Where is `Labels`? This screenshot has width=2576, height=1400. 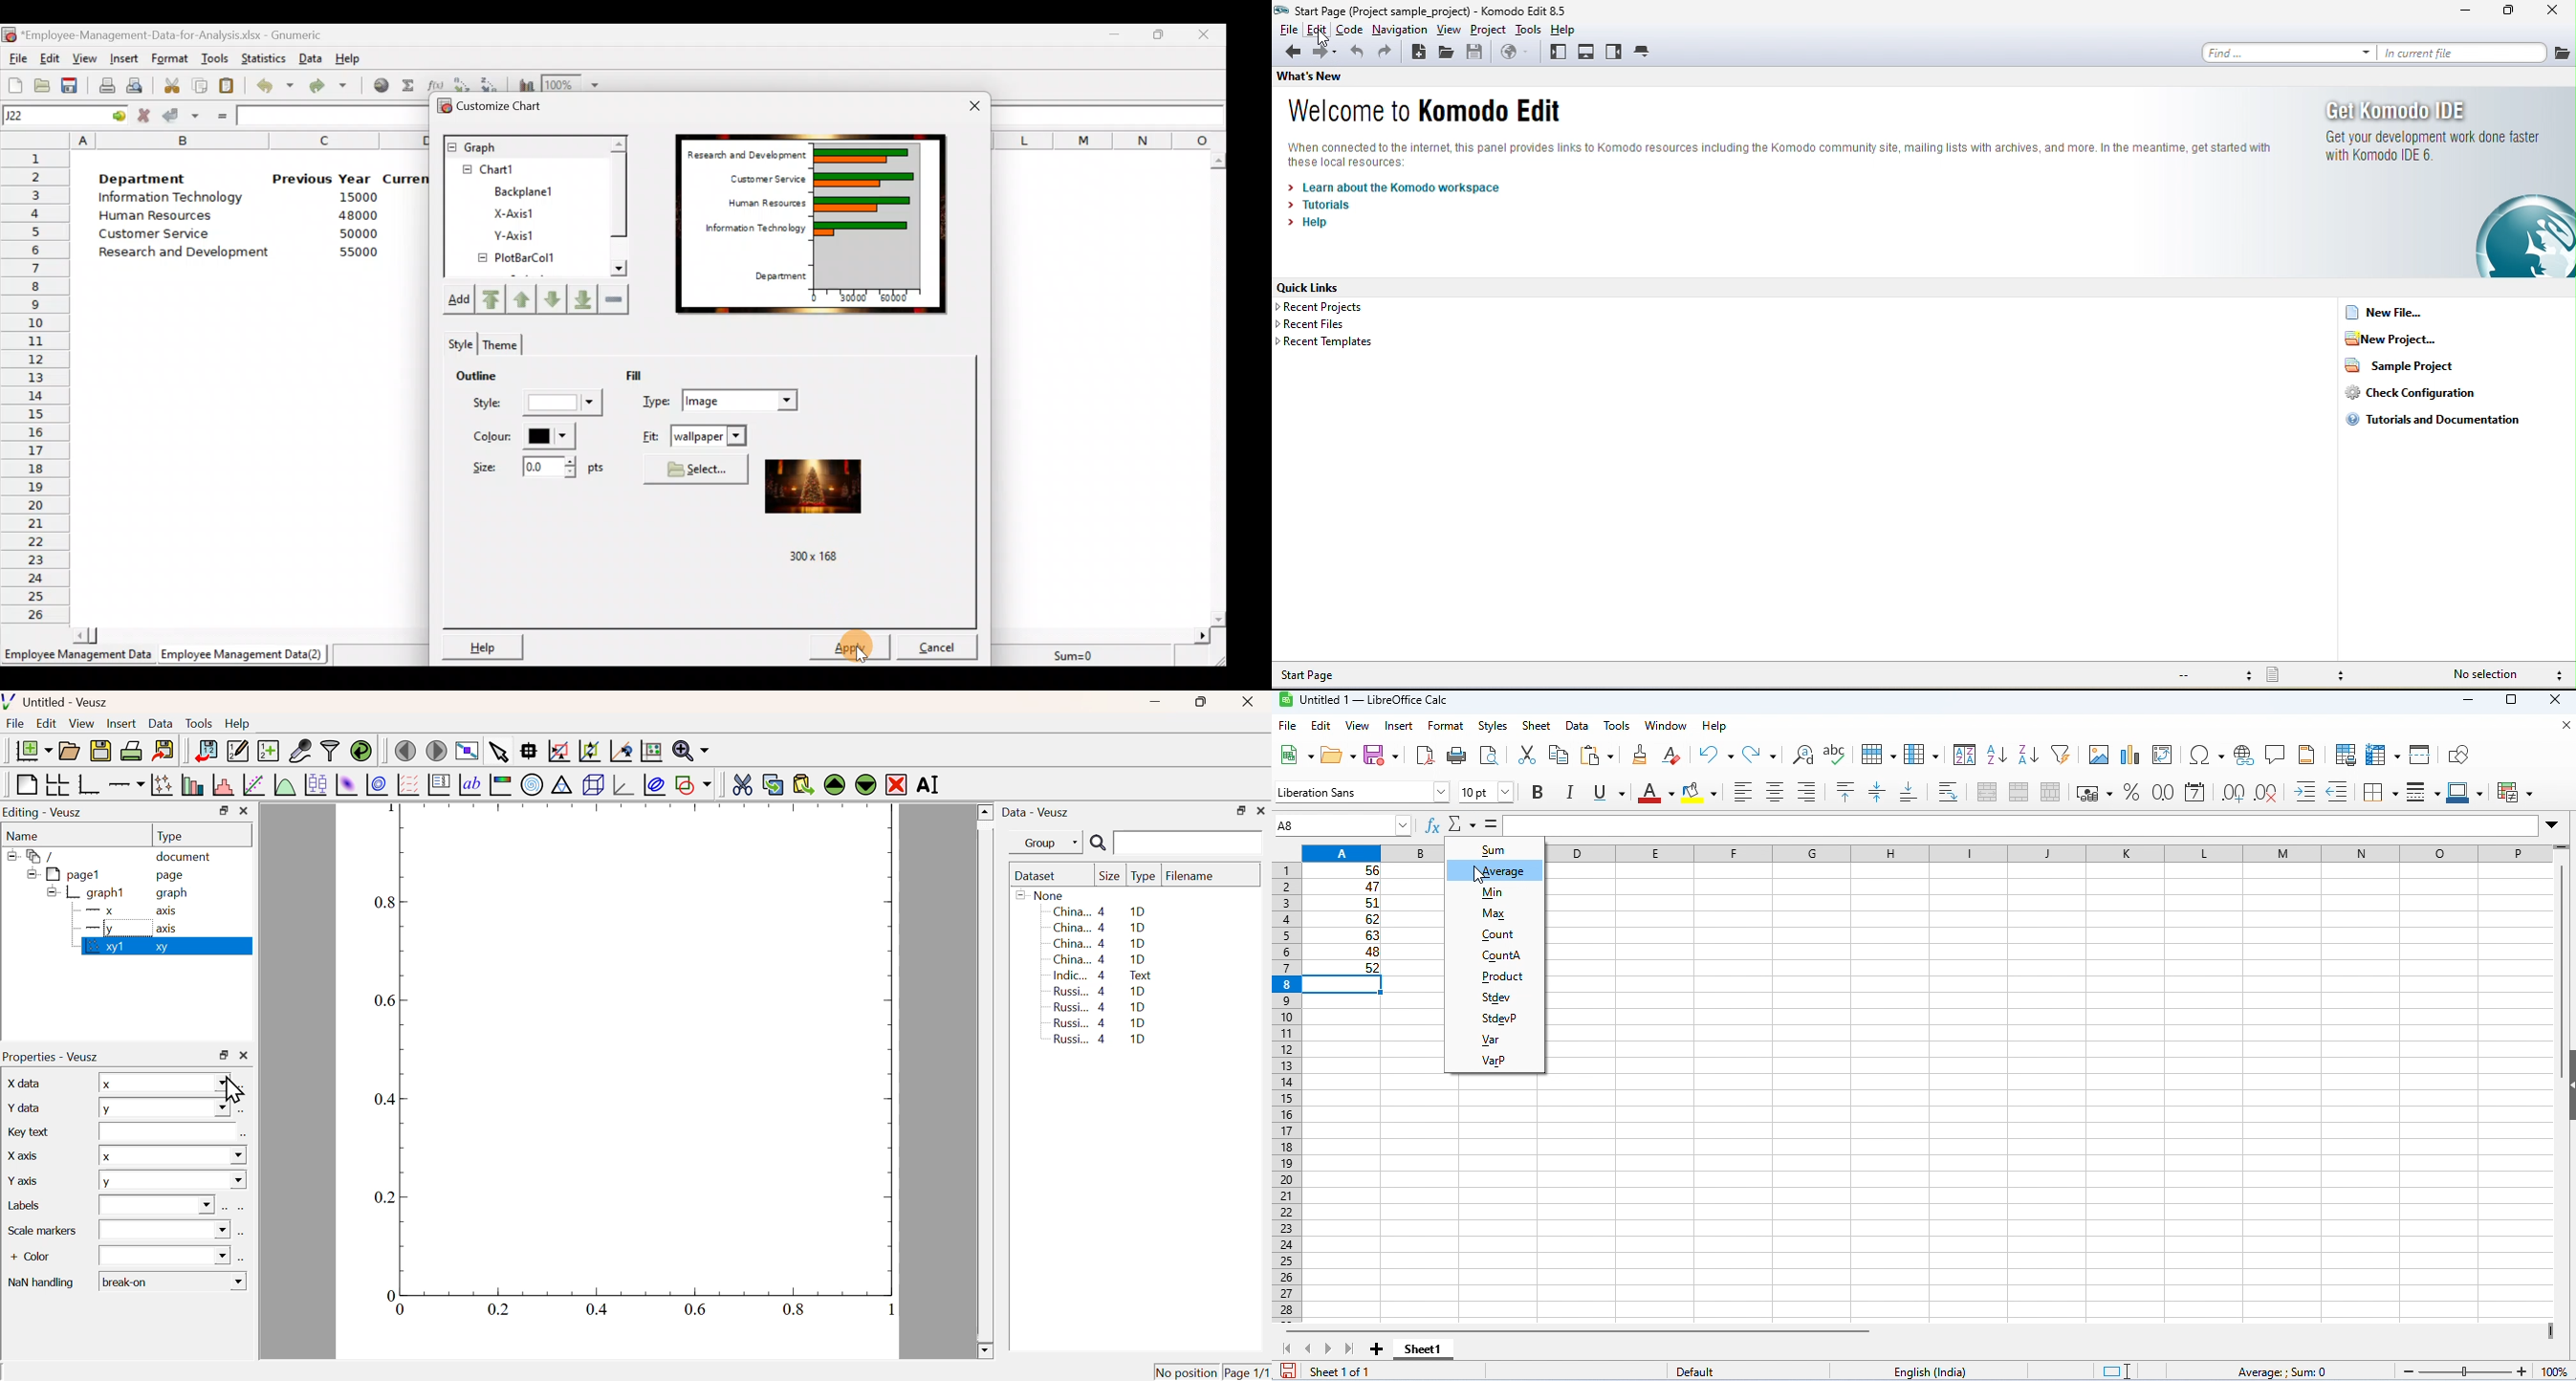 Labels is located at coordinates (33, 1207).